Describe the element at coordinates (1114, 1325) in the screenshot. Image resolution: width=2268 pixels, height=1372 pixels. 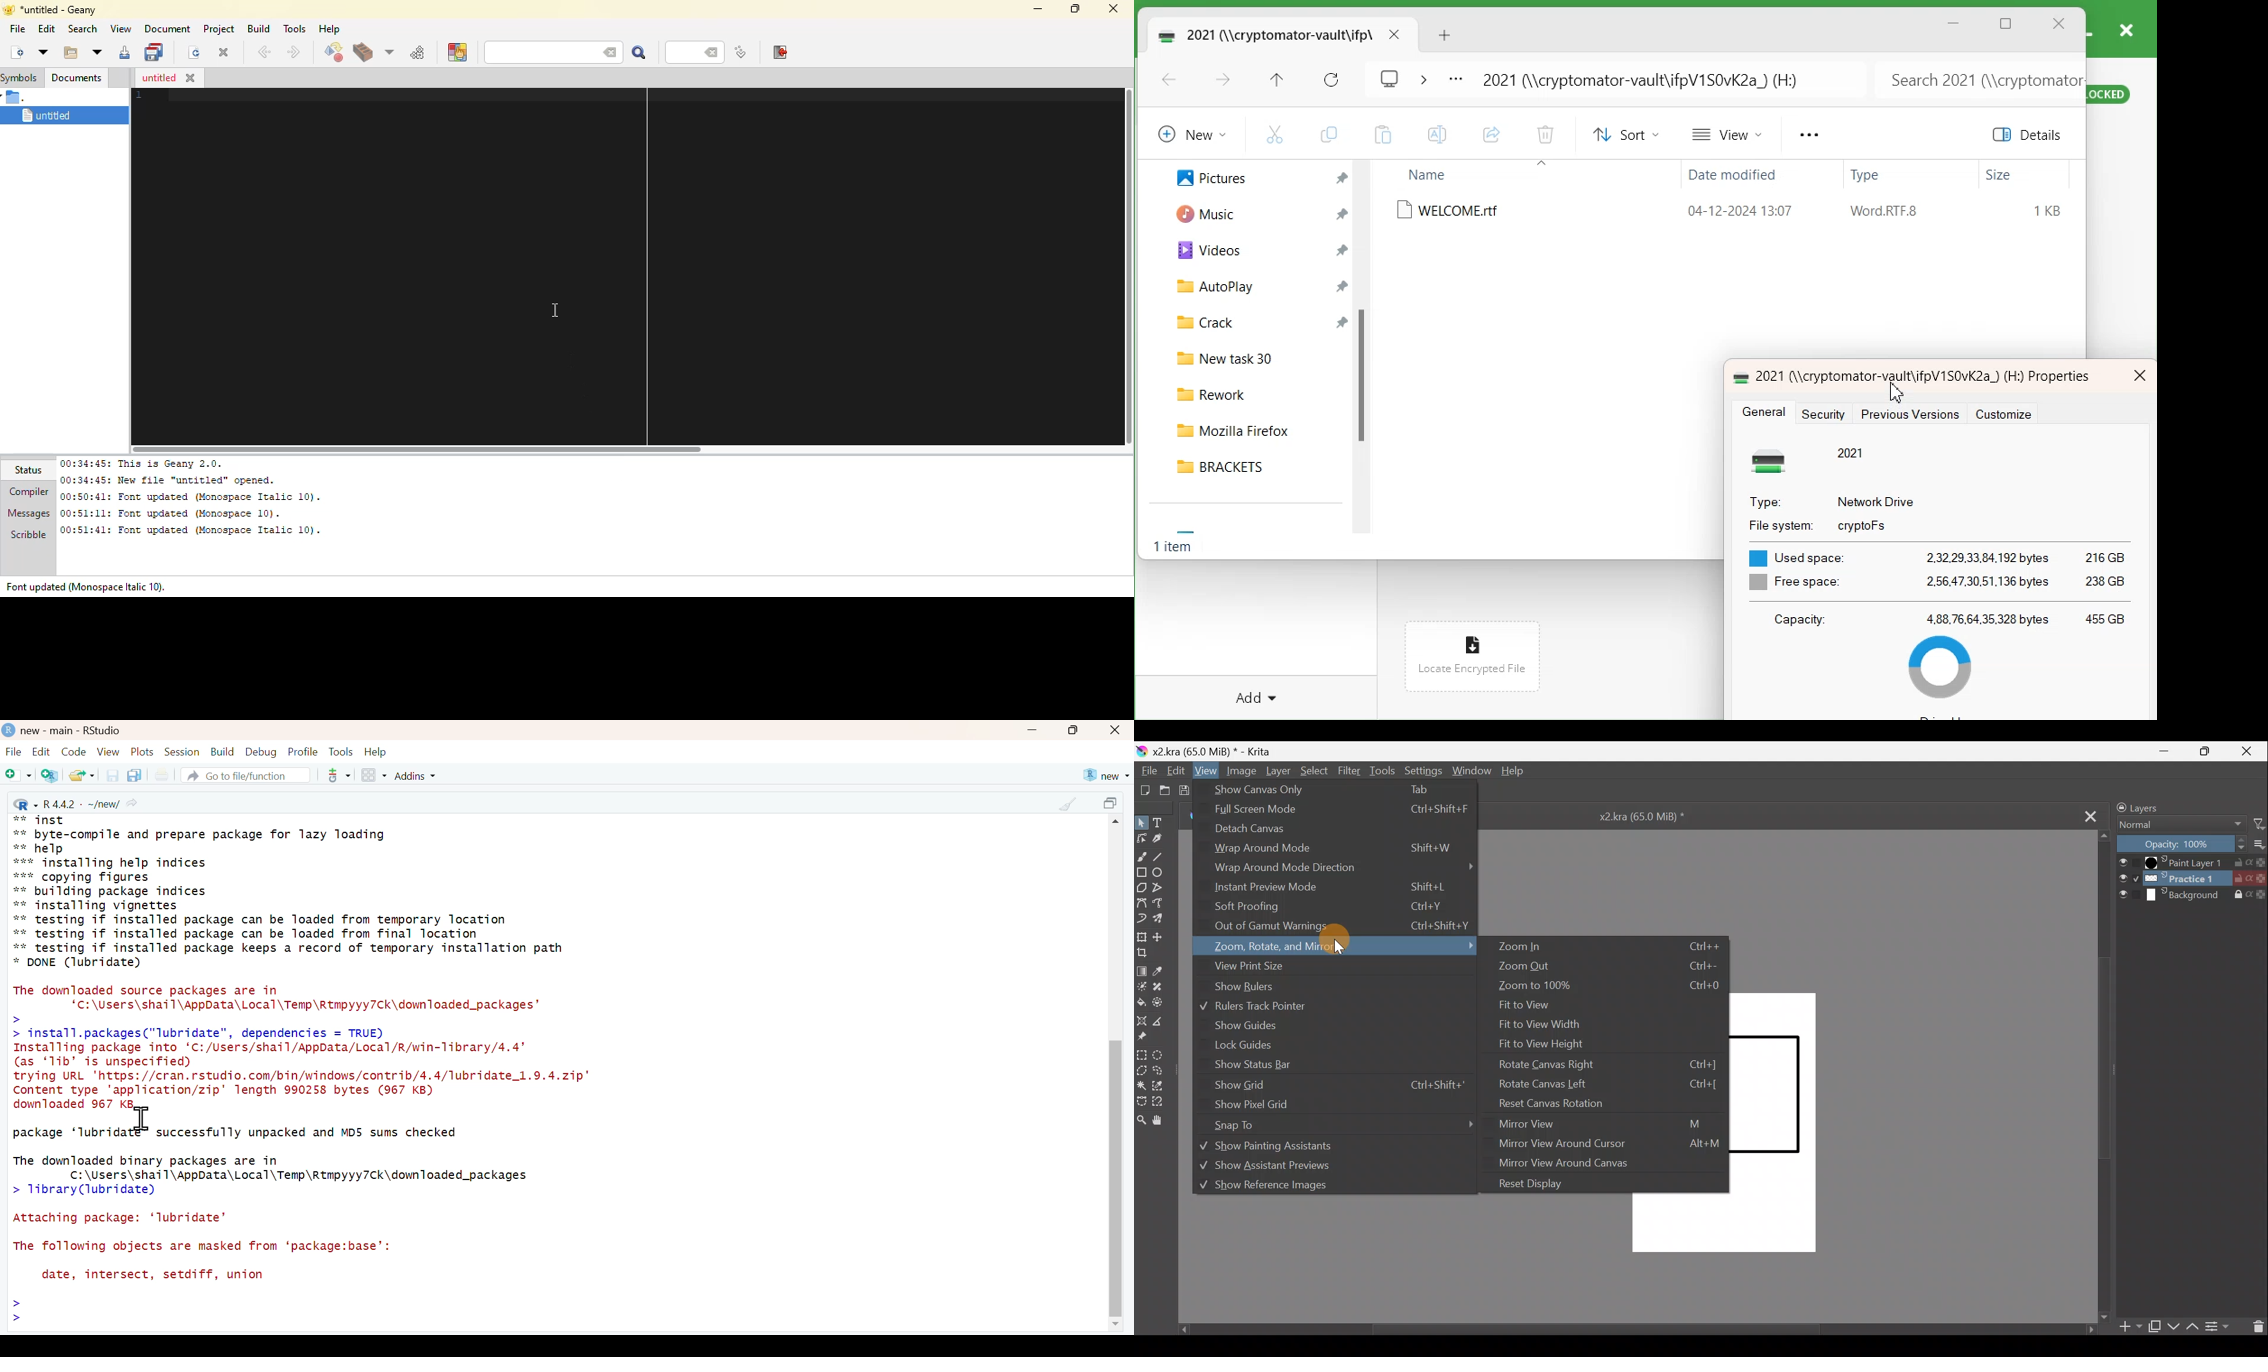
I see `scroll down` at that location.